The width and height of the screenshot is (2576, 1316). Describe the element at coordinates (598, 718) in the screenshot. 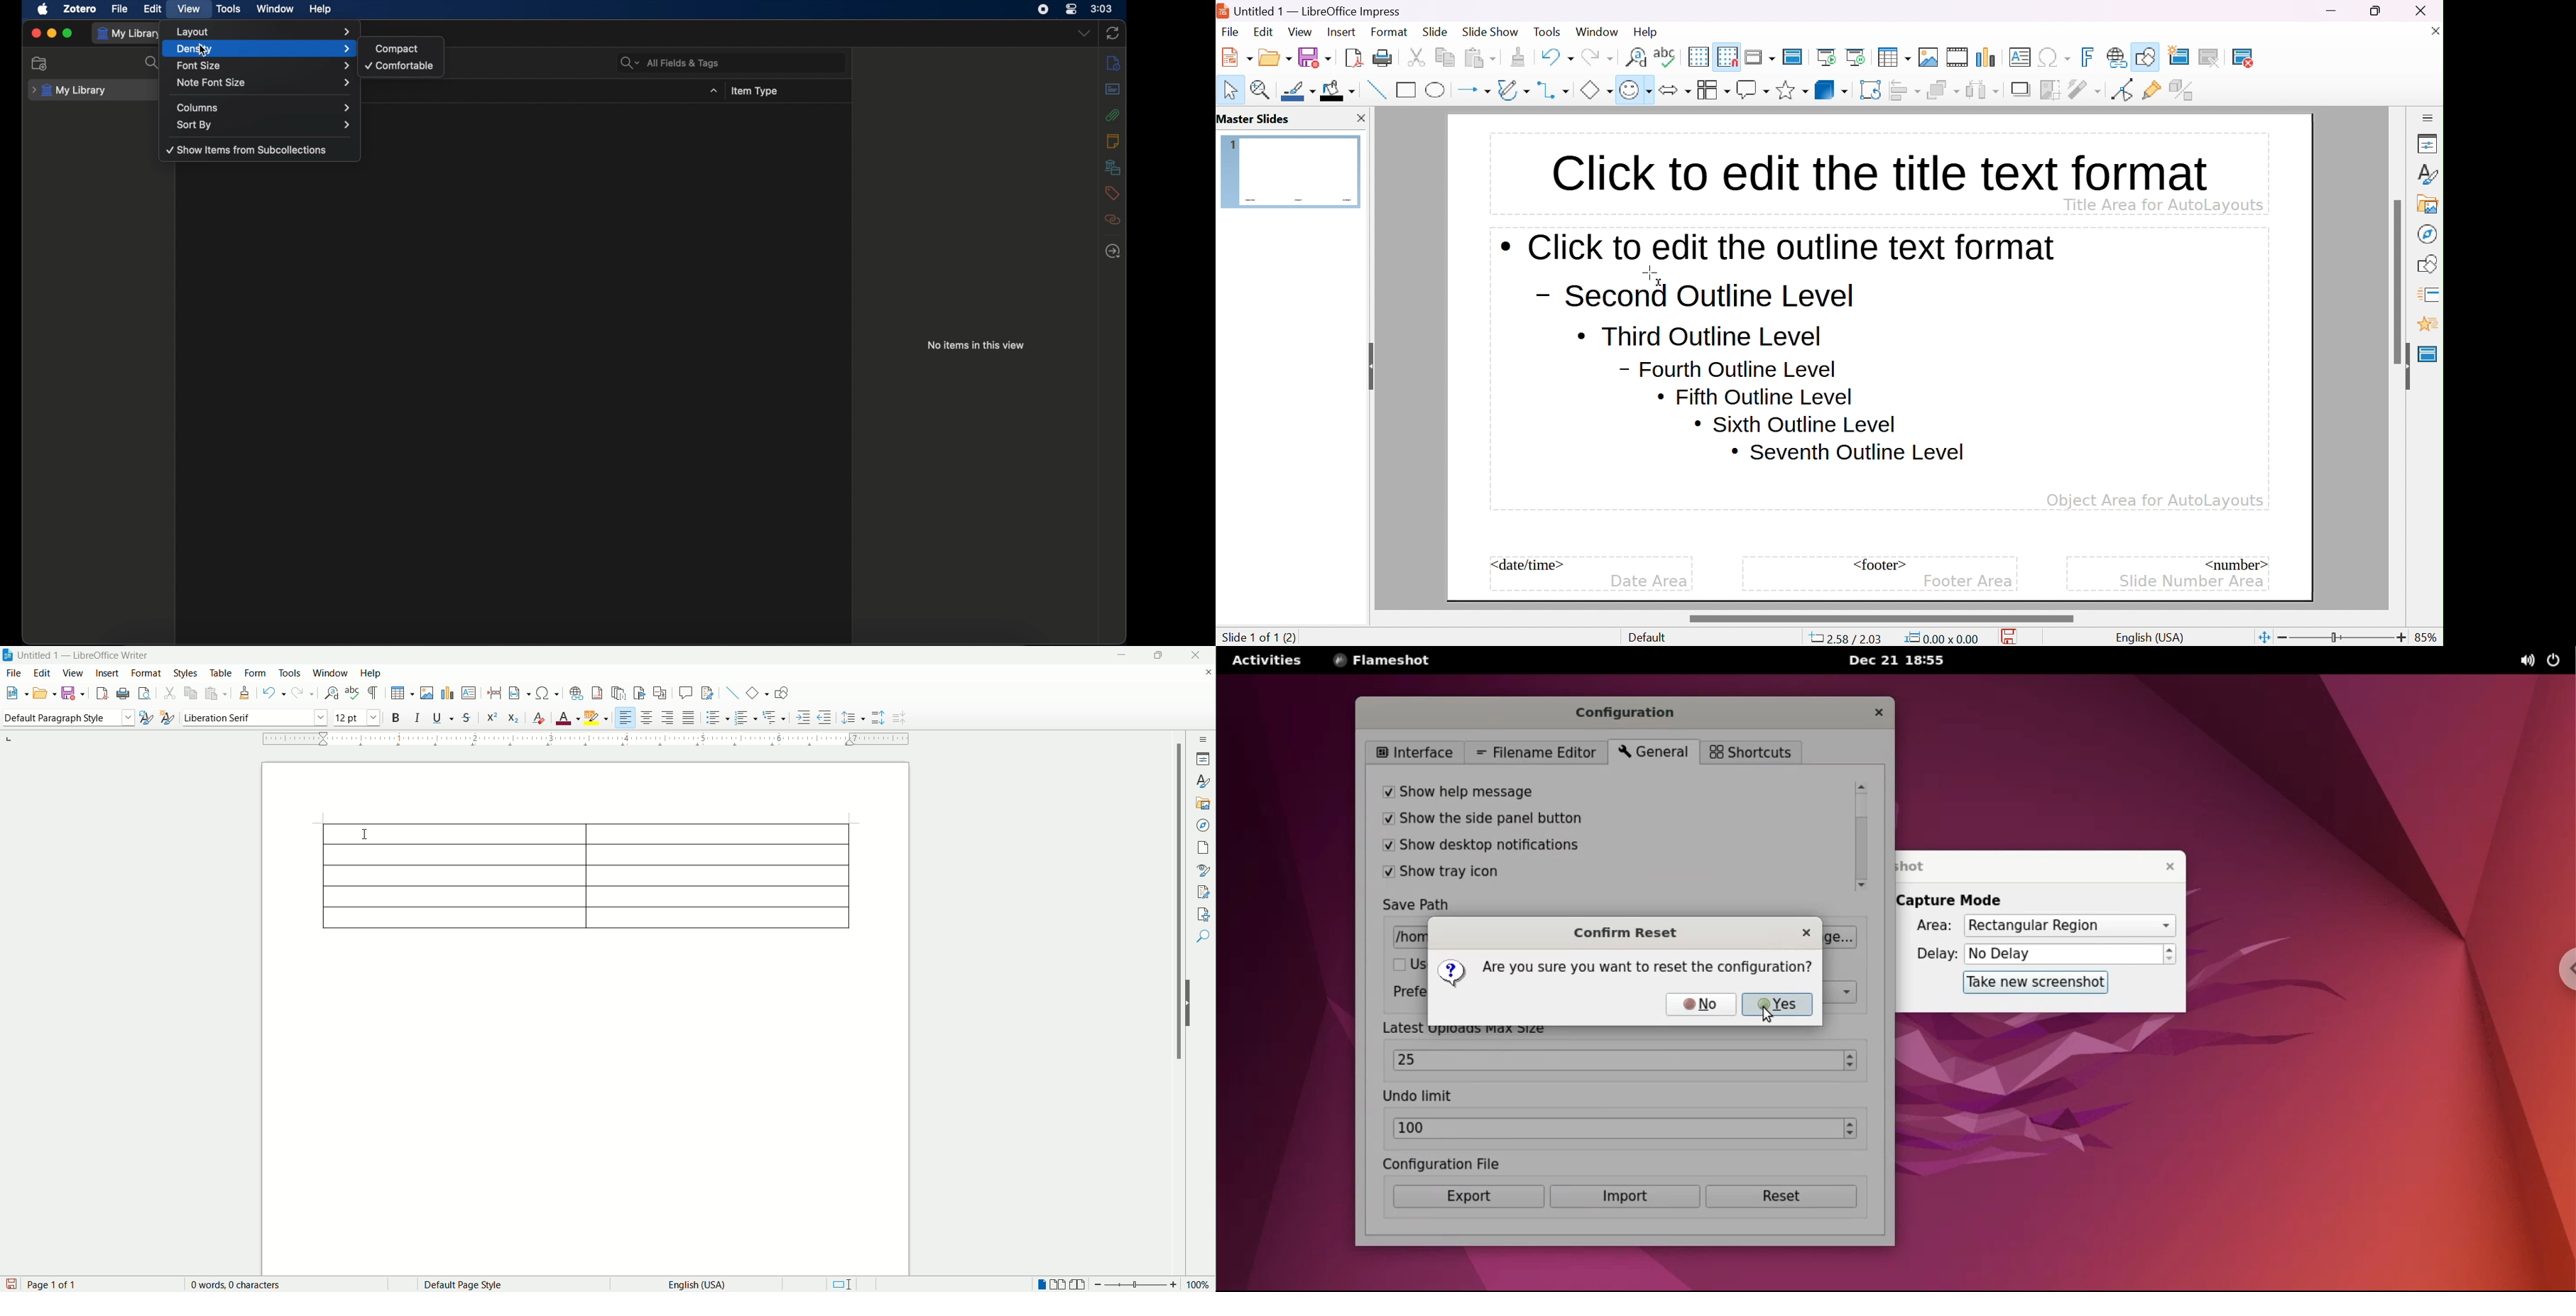

I see `character highlighting color` at that location.